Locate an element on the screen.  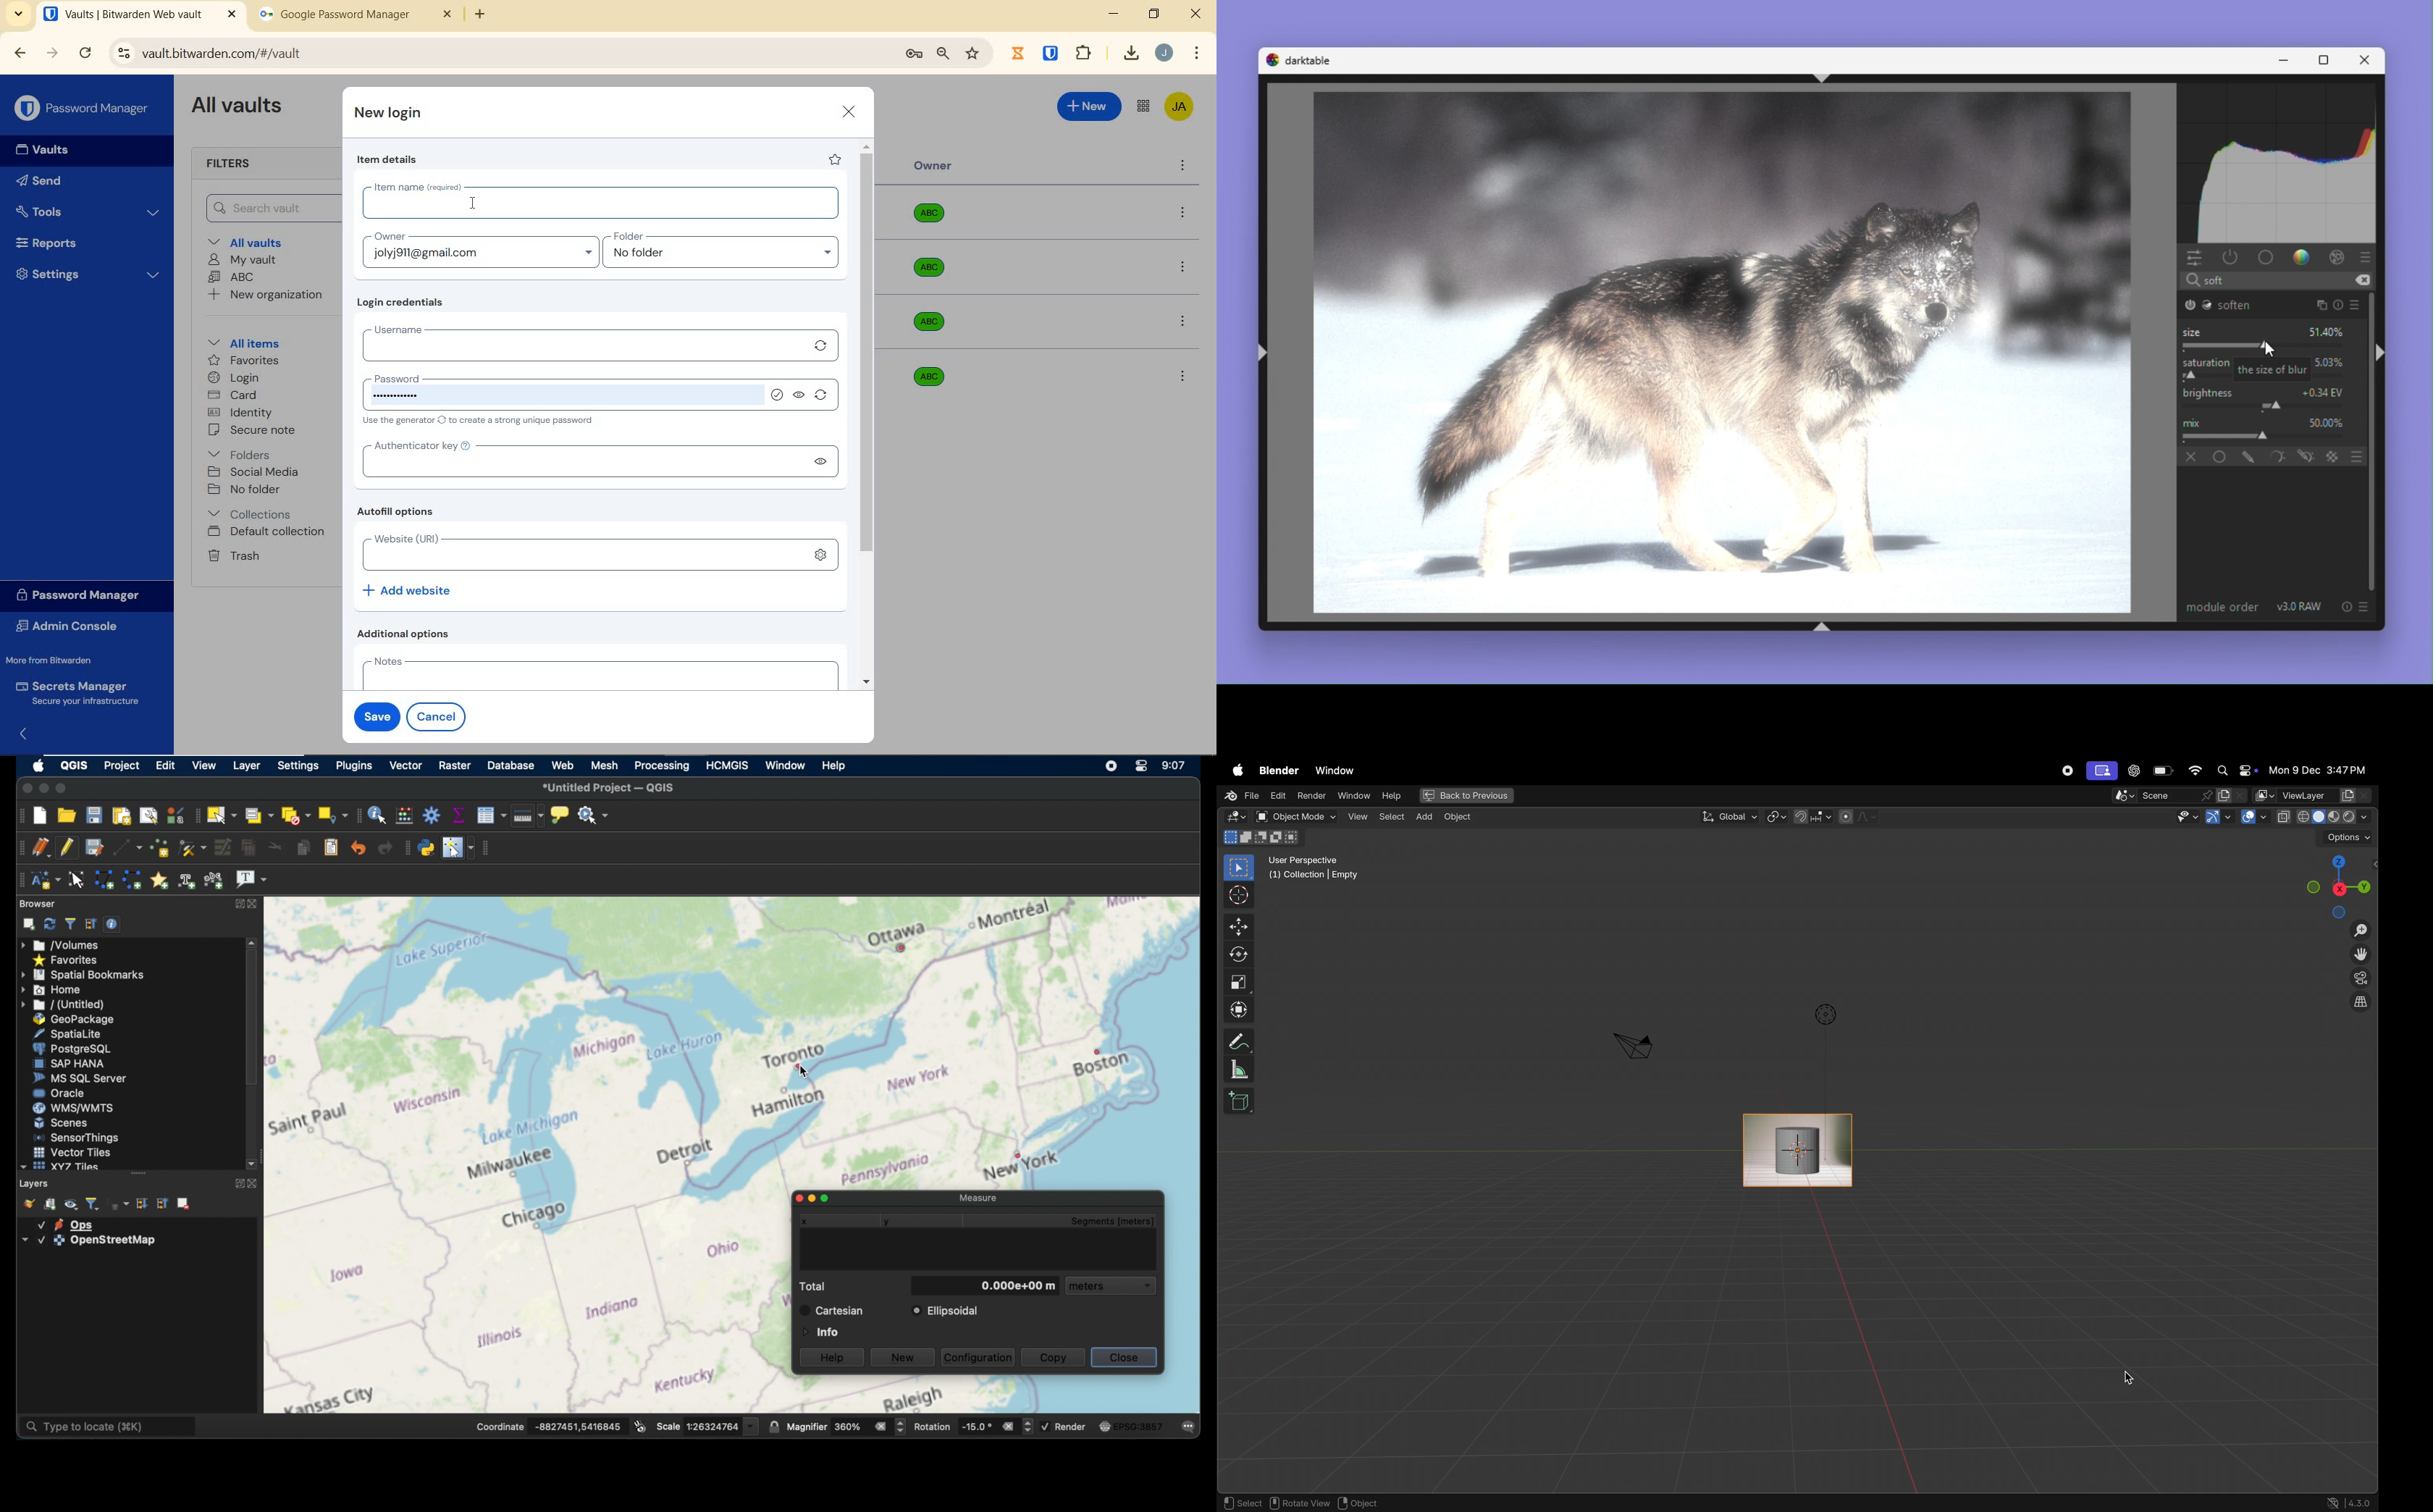
plugins is located at coordinates (353, 766).